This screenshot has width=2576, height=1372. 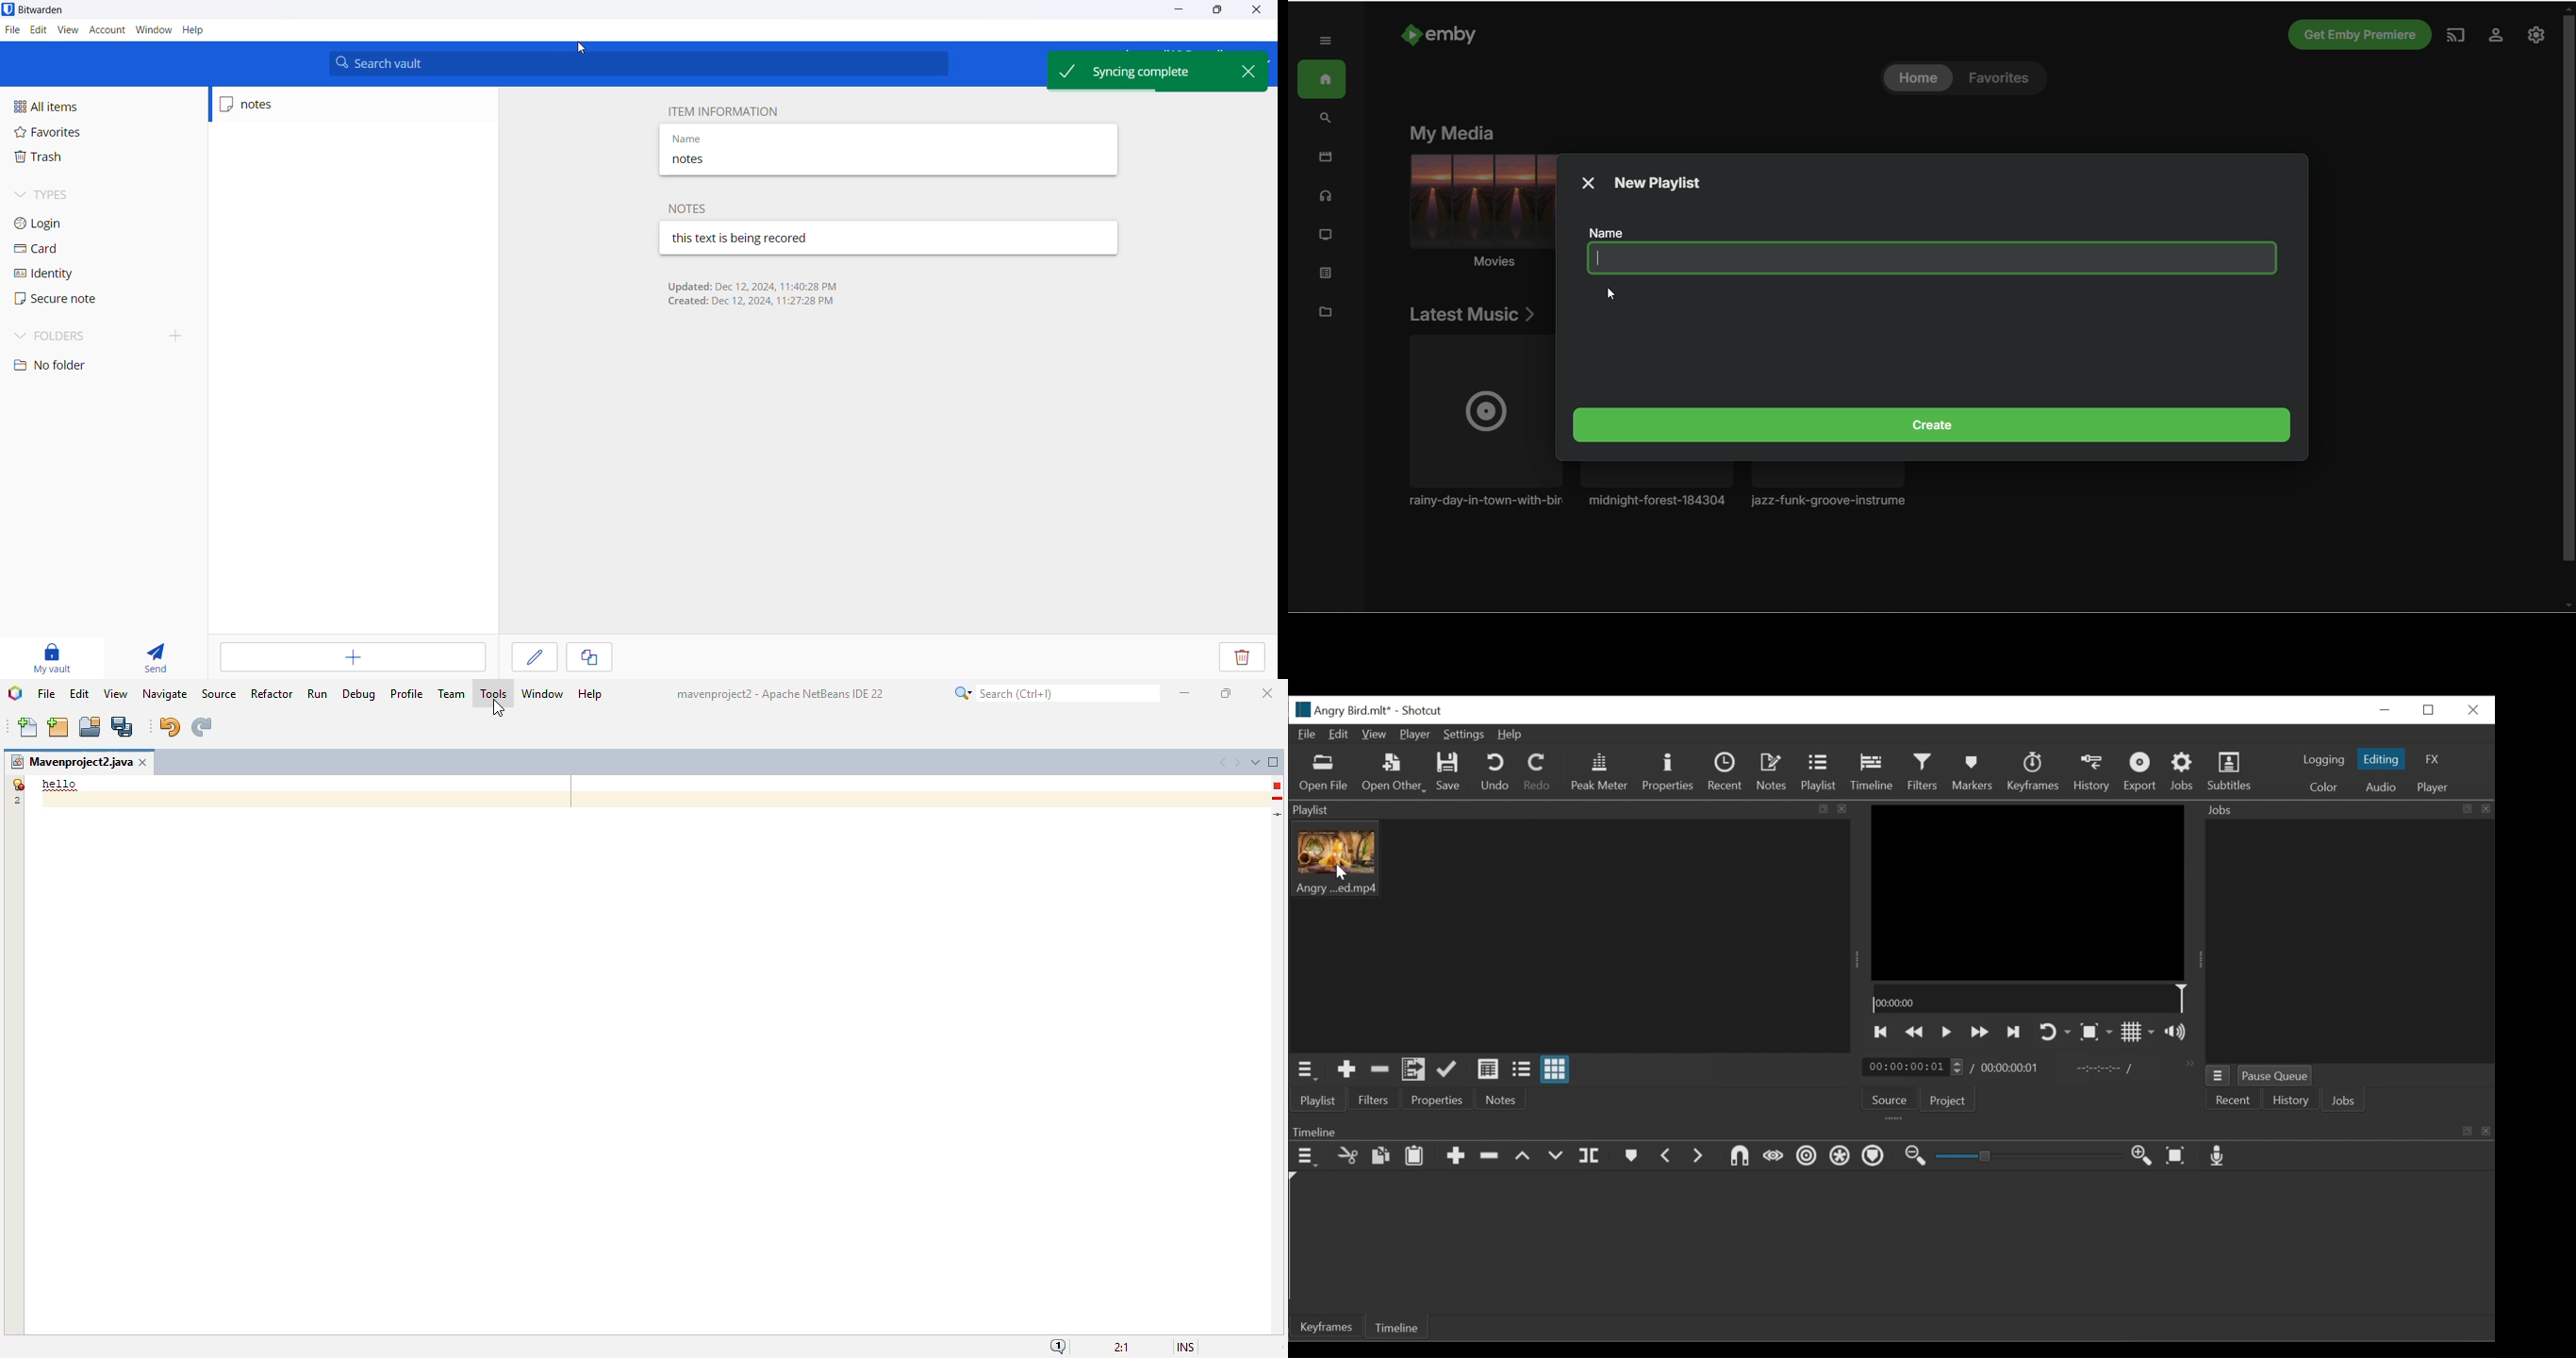 What do you see at coordinates (61, 276) in the screenshot?
I see `identity` at bounding box center [61, 276].